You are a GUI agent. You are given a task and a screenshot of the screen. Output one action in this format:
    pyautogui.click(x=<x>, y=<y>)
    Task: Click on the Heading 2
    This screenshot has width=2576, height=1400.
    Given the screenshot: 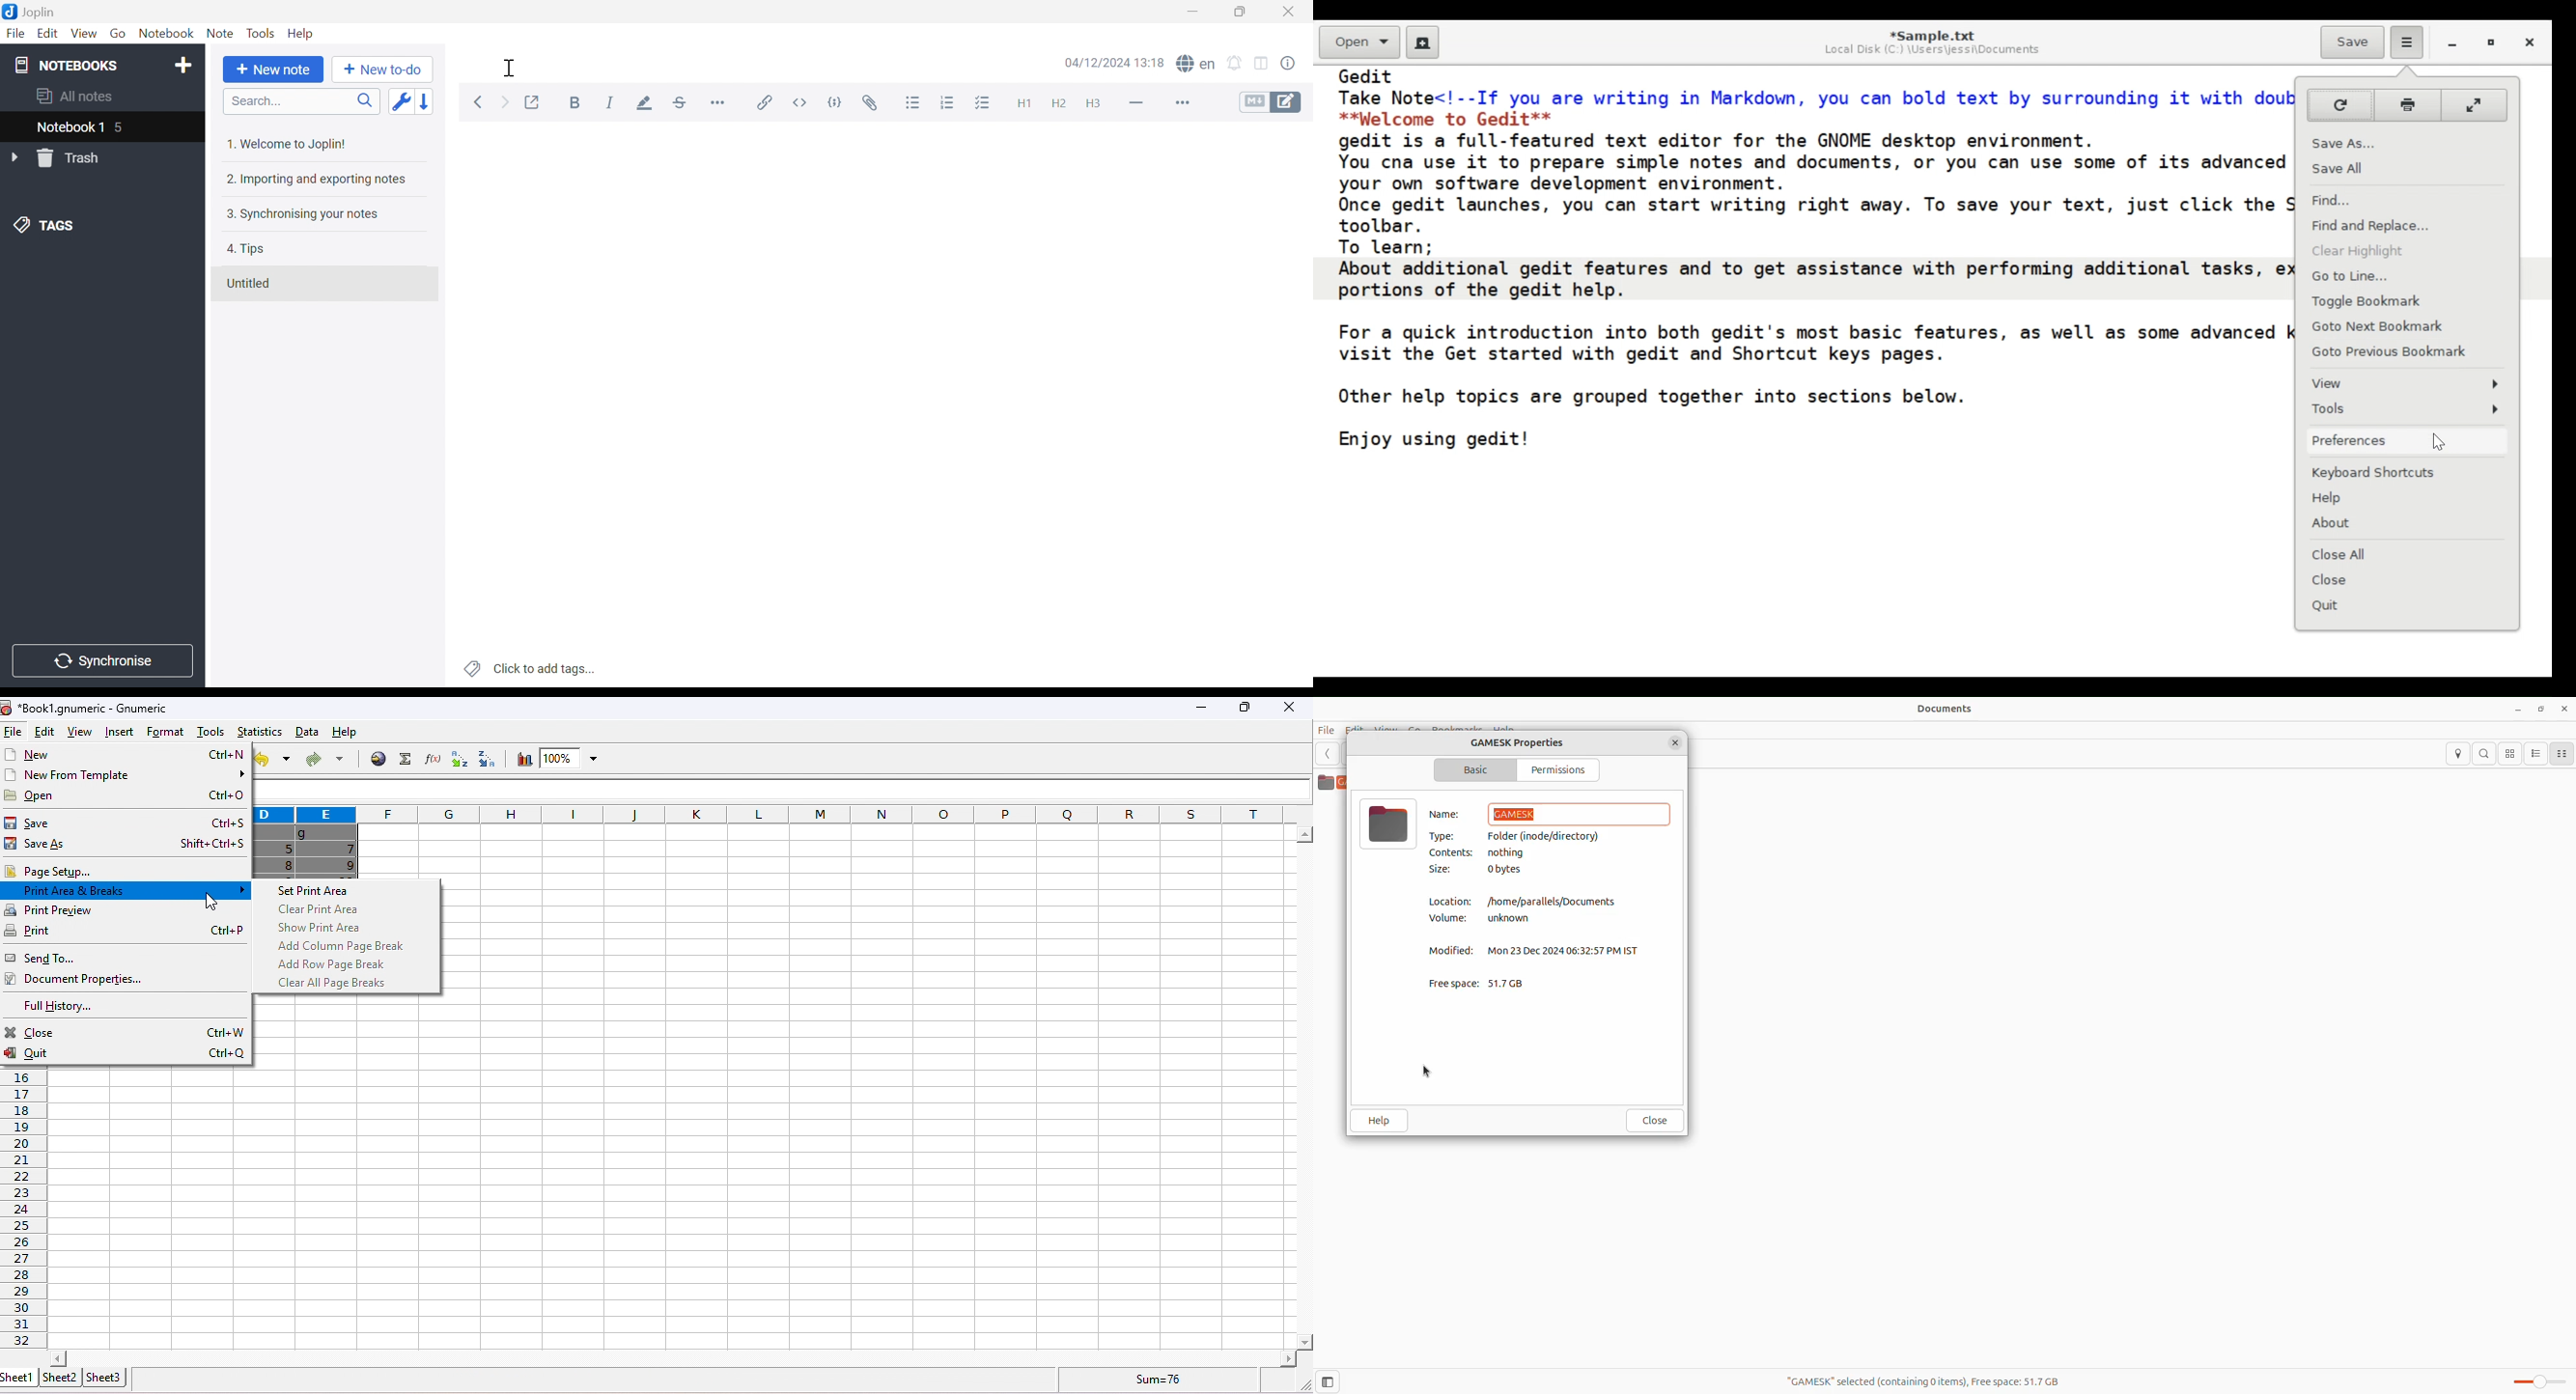 What is the action you would take?
    pyautogui.click(x=1058, y=105)
    